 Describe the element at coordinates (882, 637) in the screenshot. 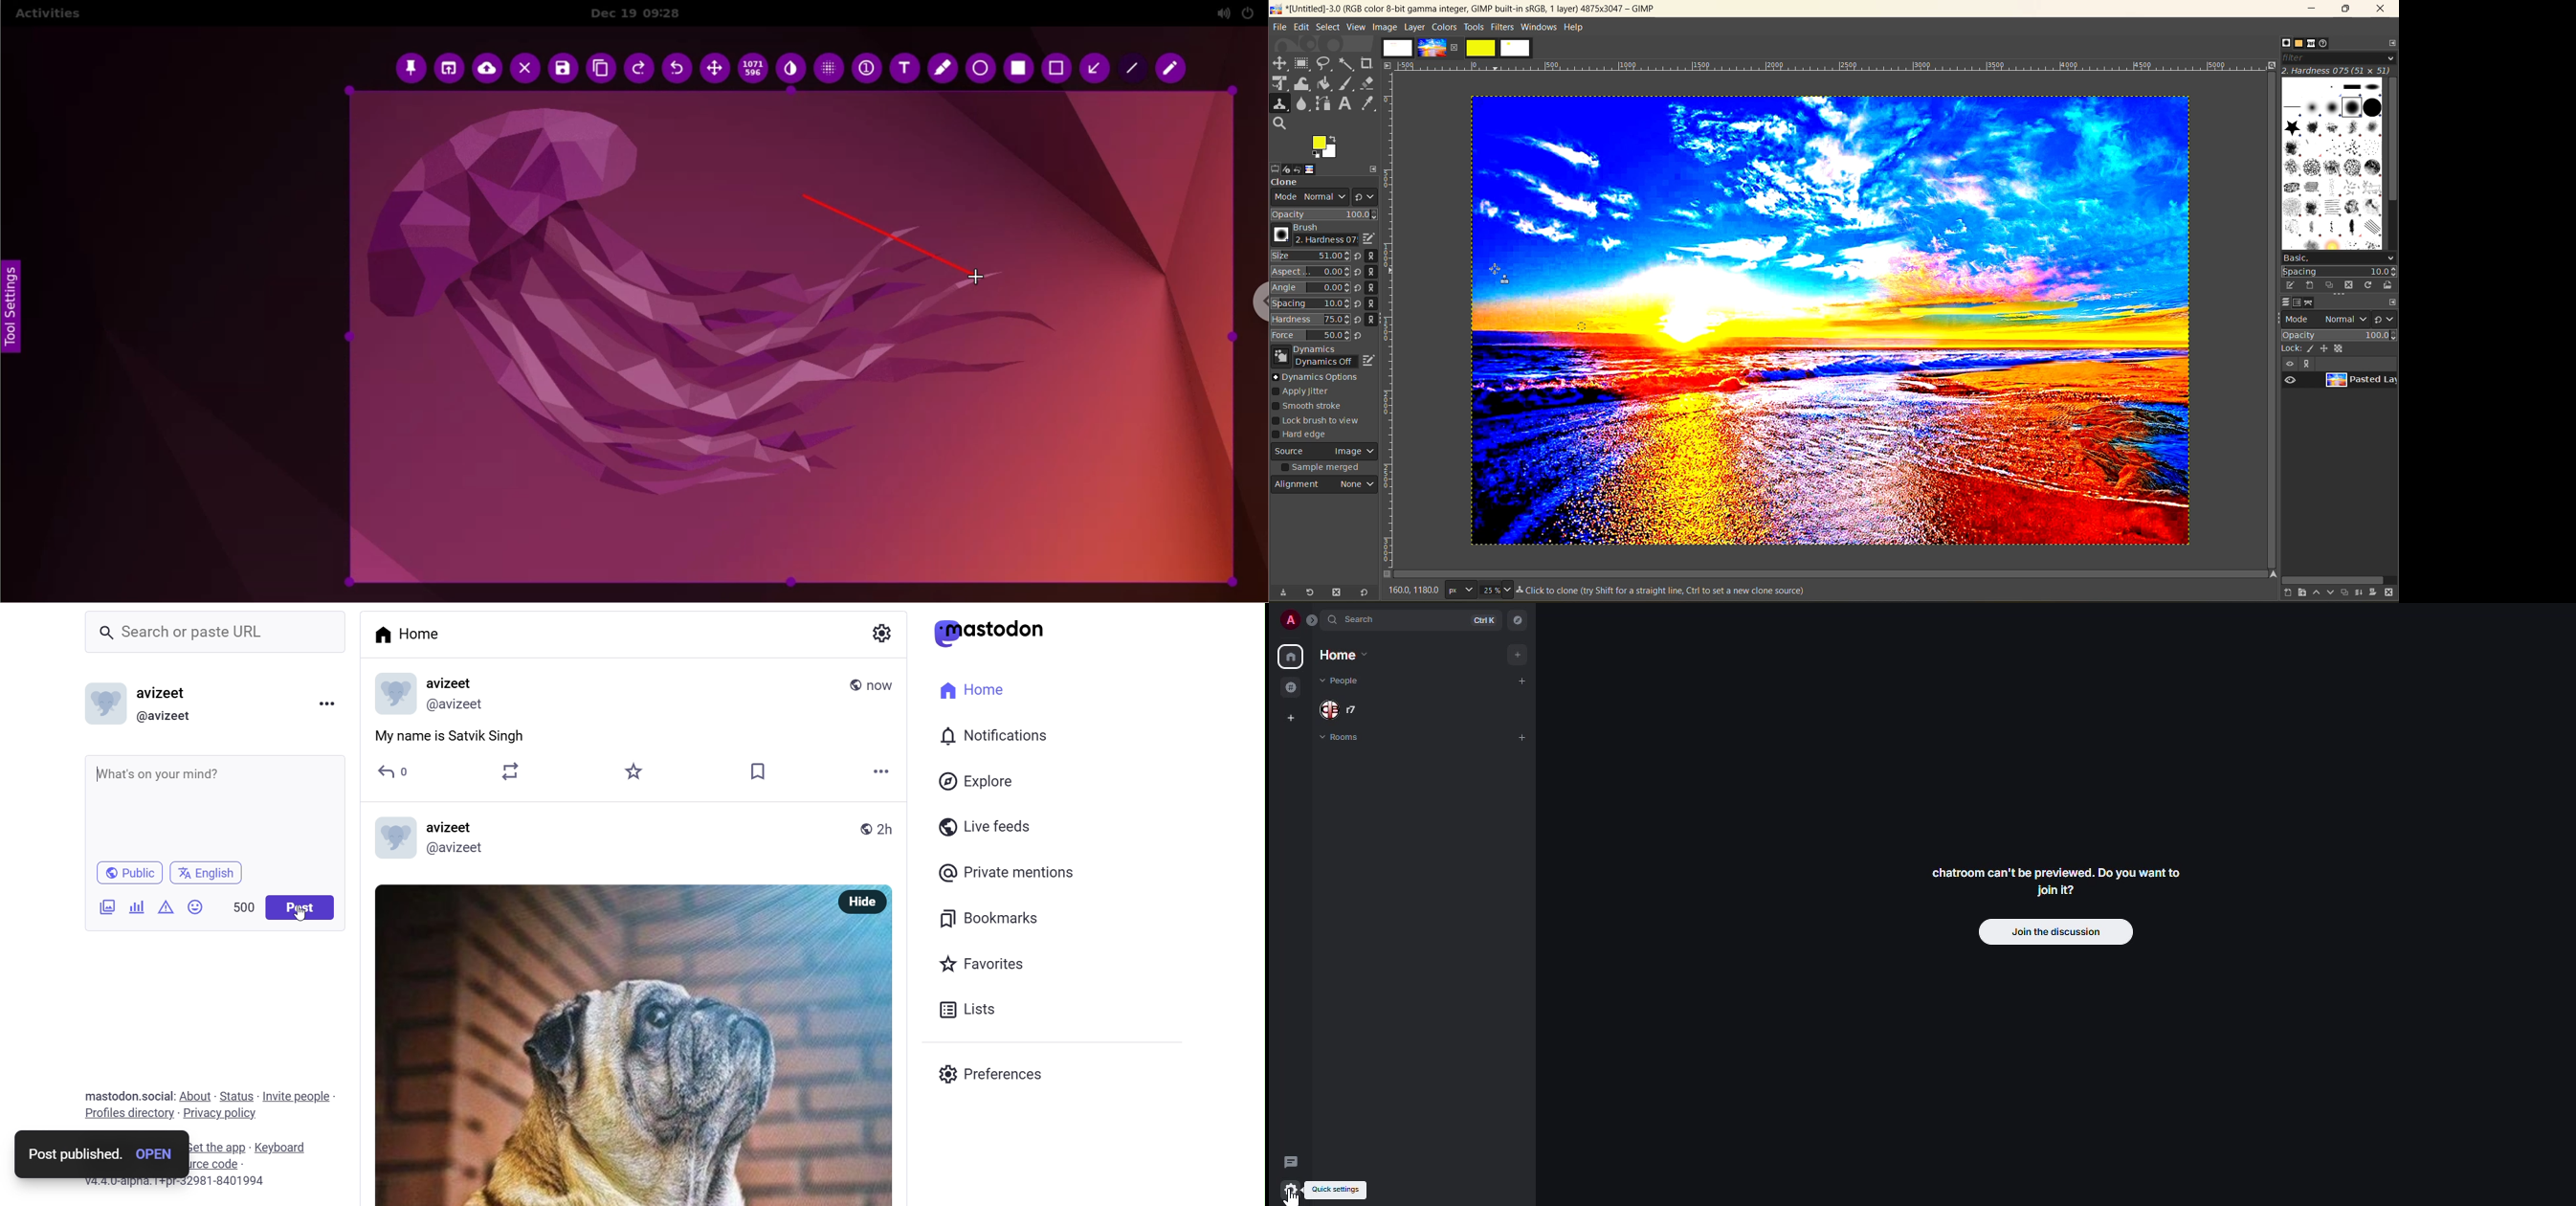

I see `settings` at that location.